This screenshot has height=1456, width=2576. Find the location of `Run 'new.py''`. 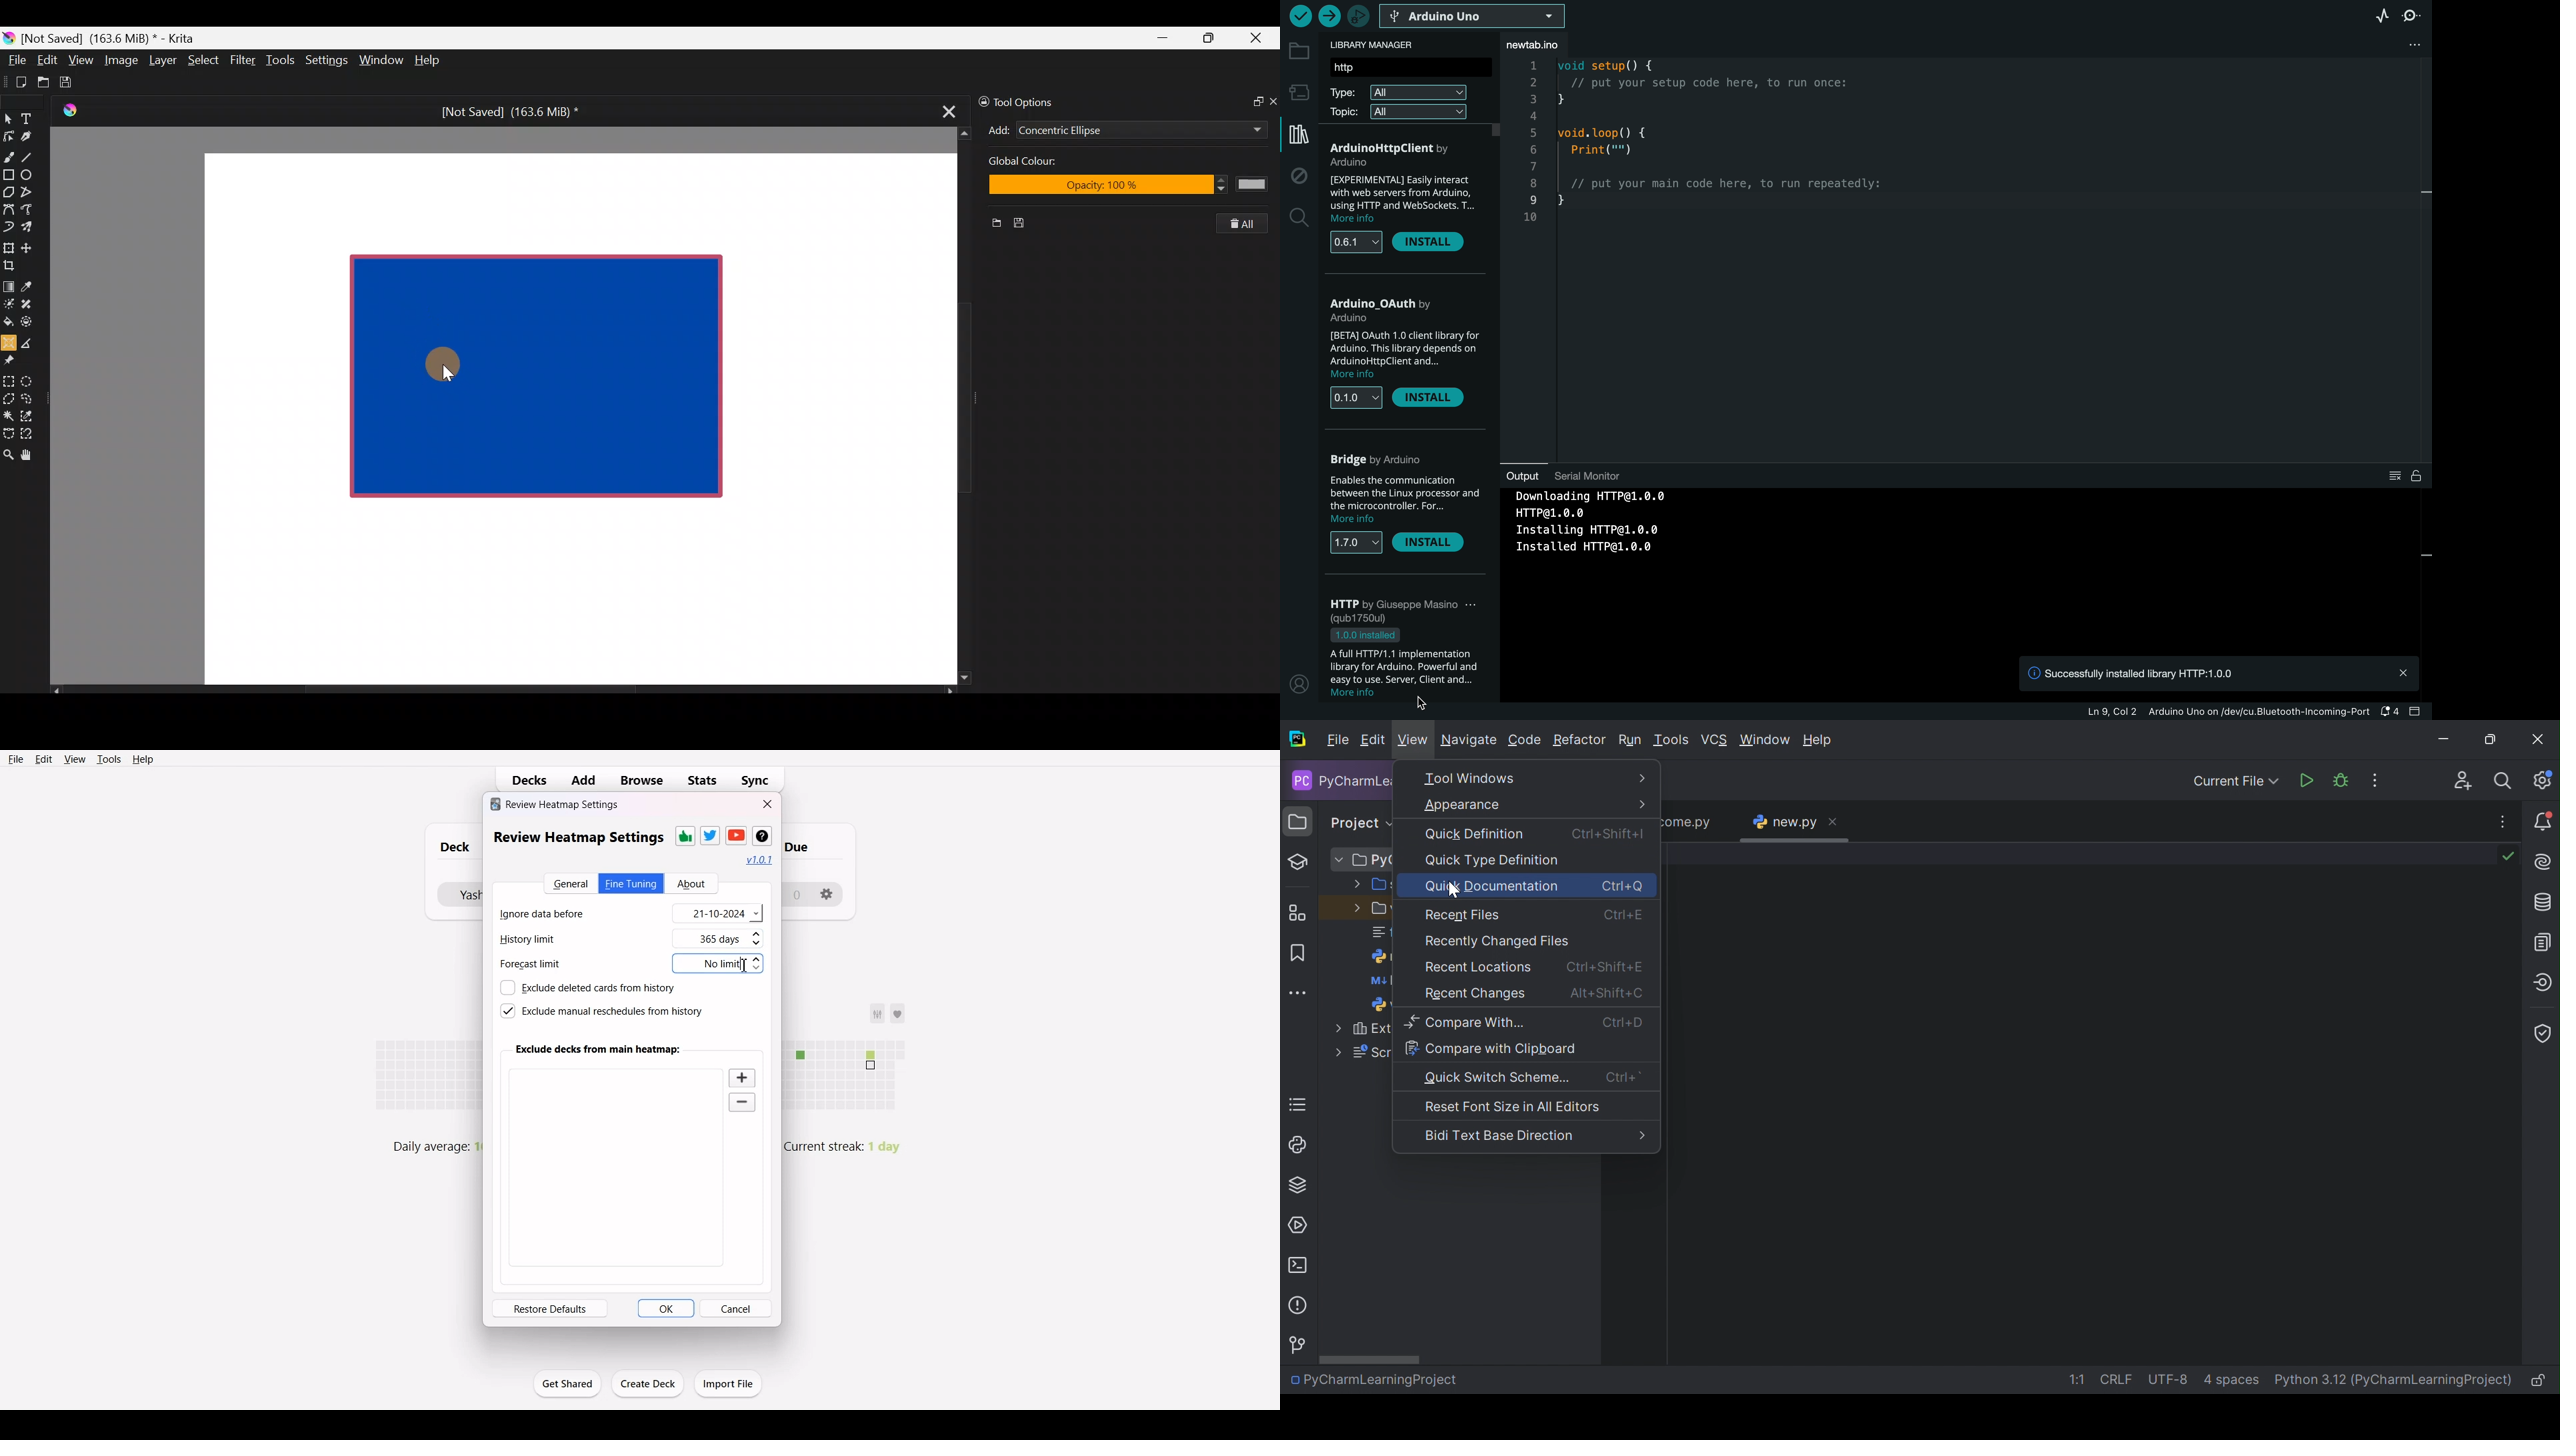

Run 'new.py'' is located at coordinates (2307, 780).